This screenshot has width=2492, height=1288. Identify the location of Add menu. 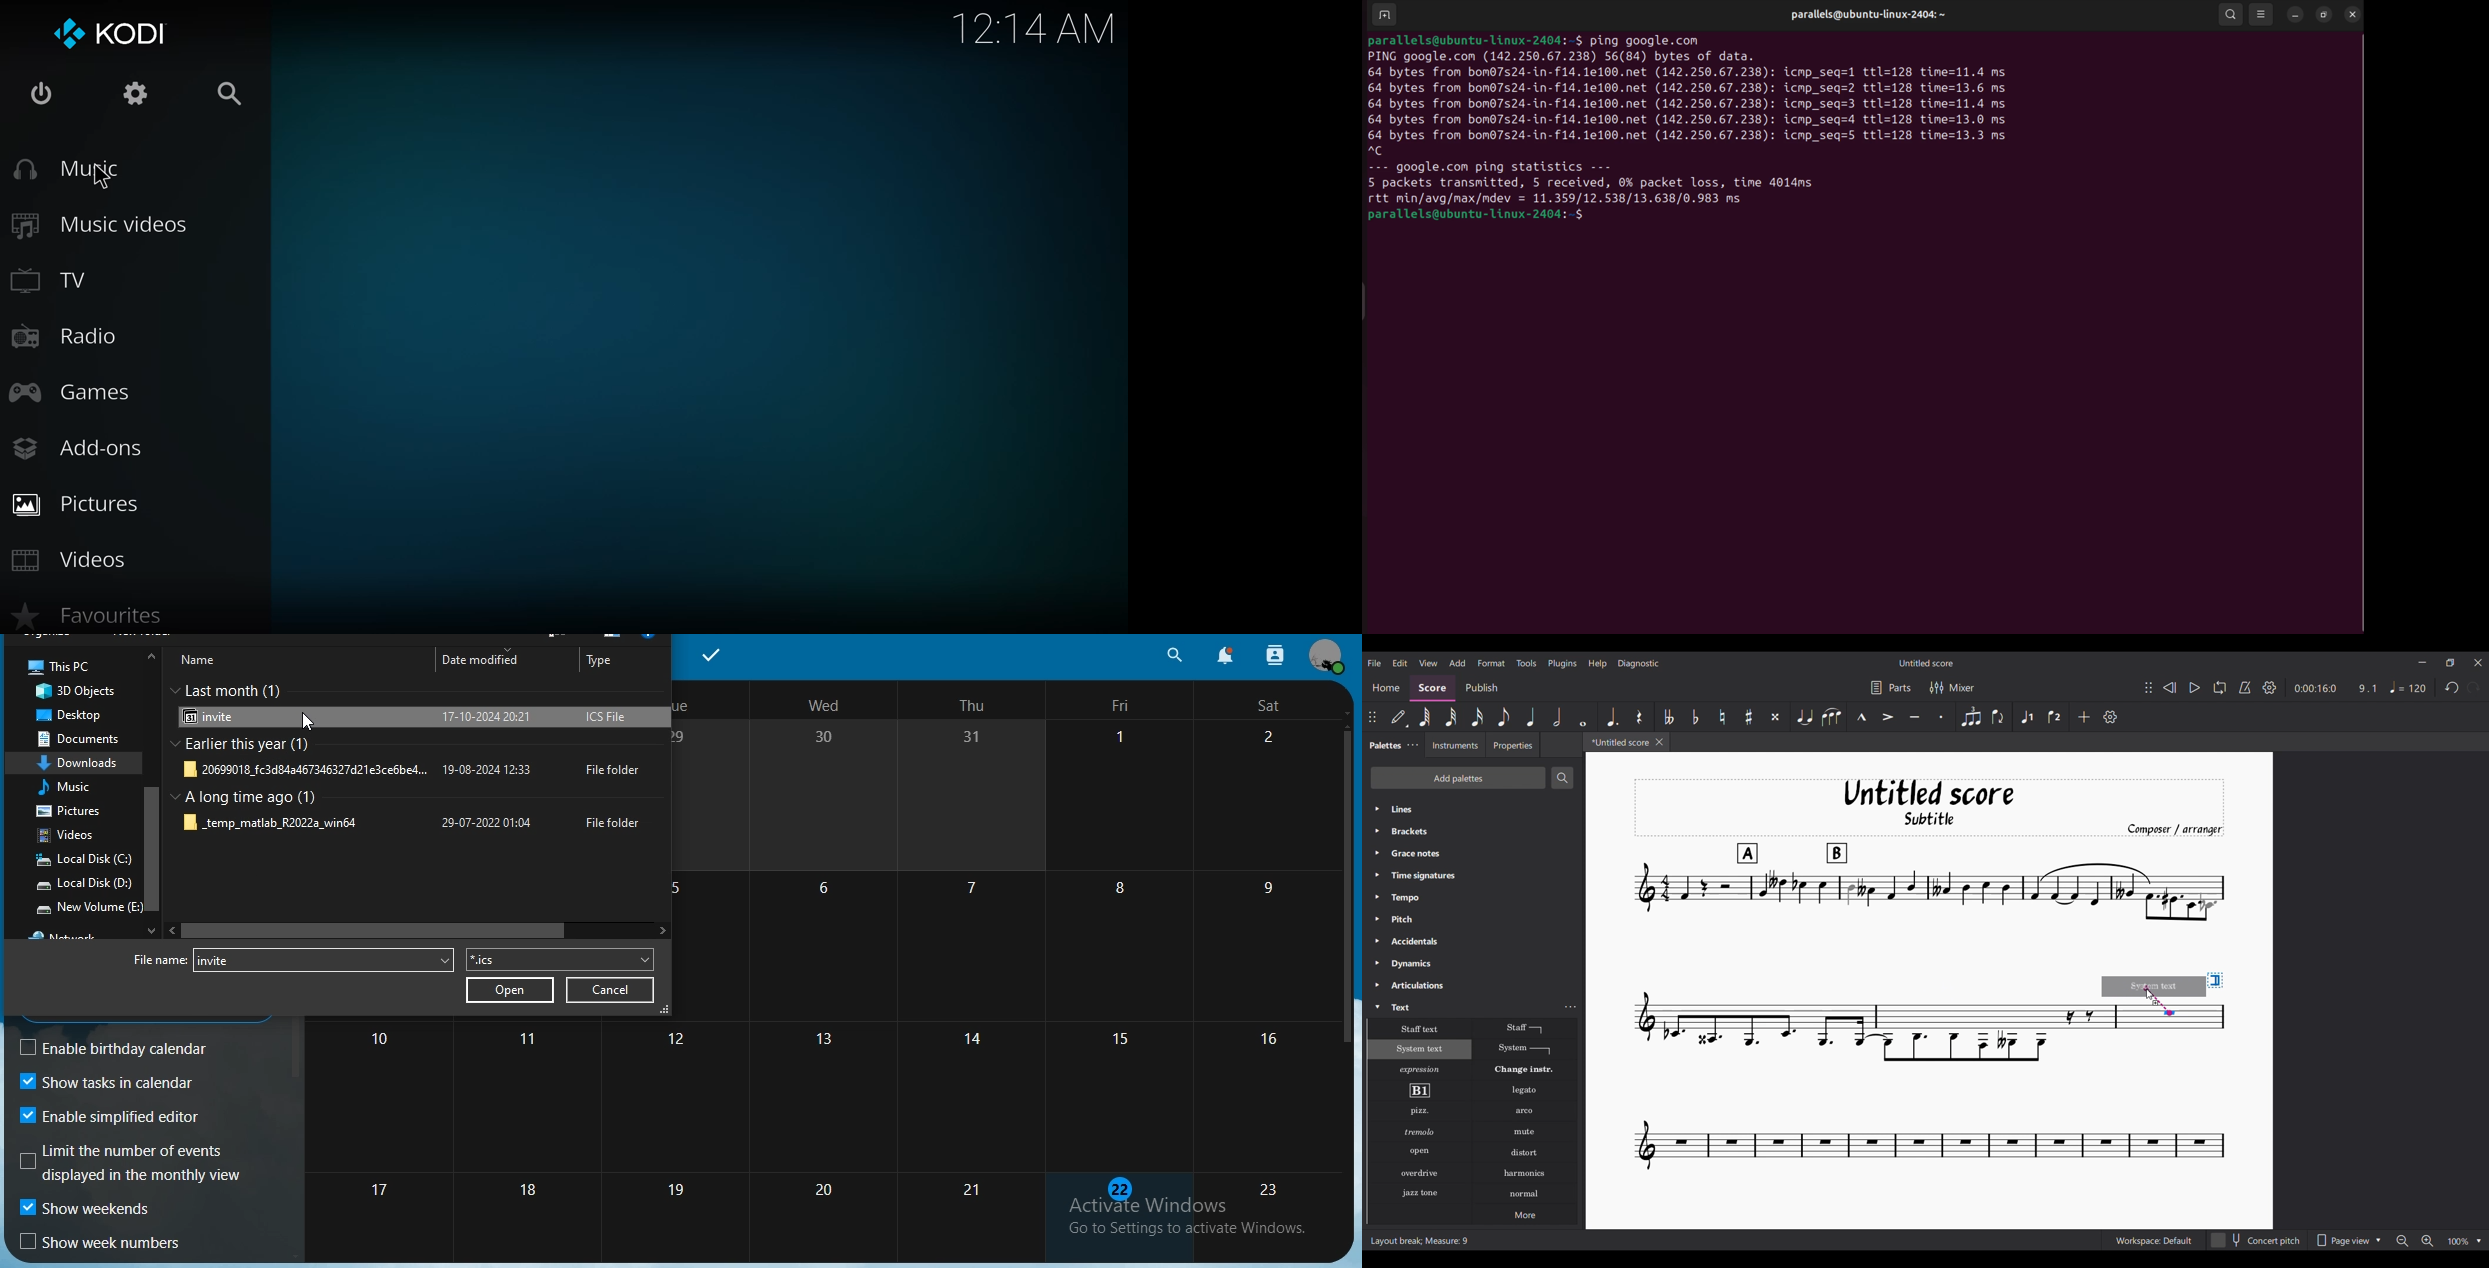
(1458, 663).